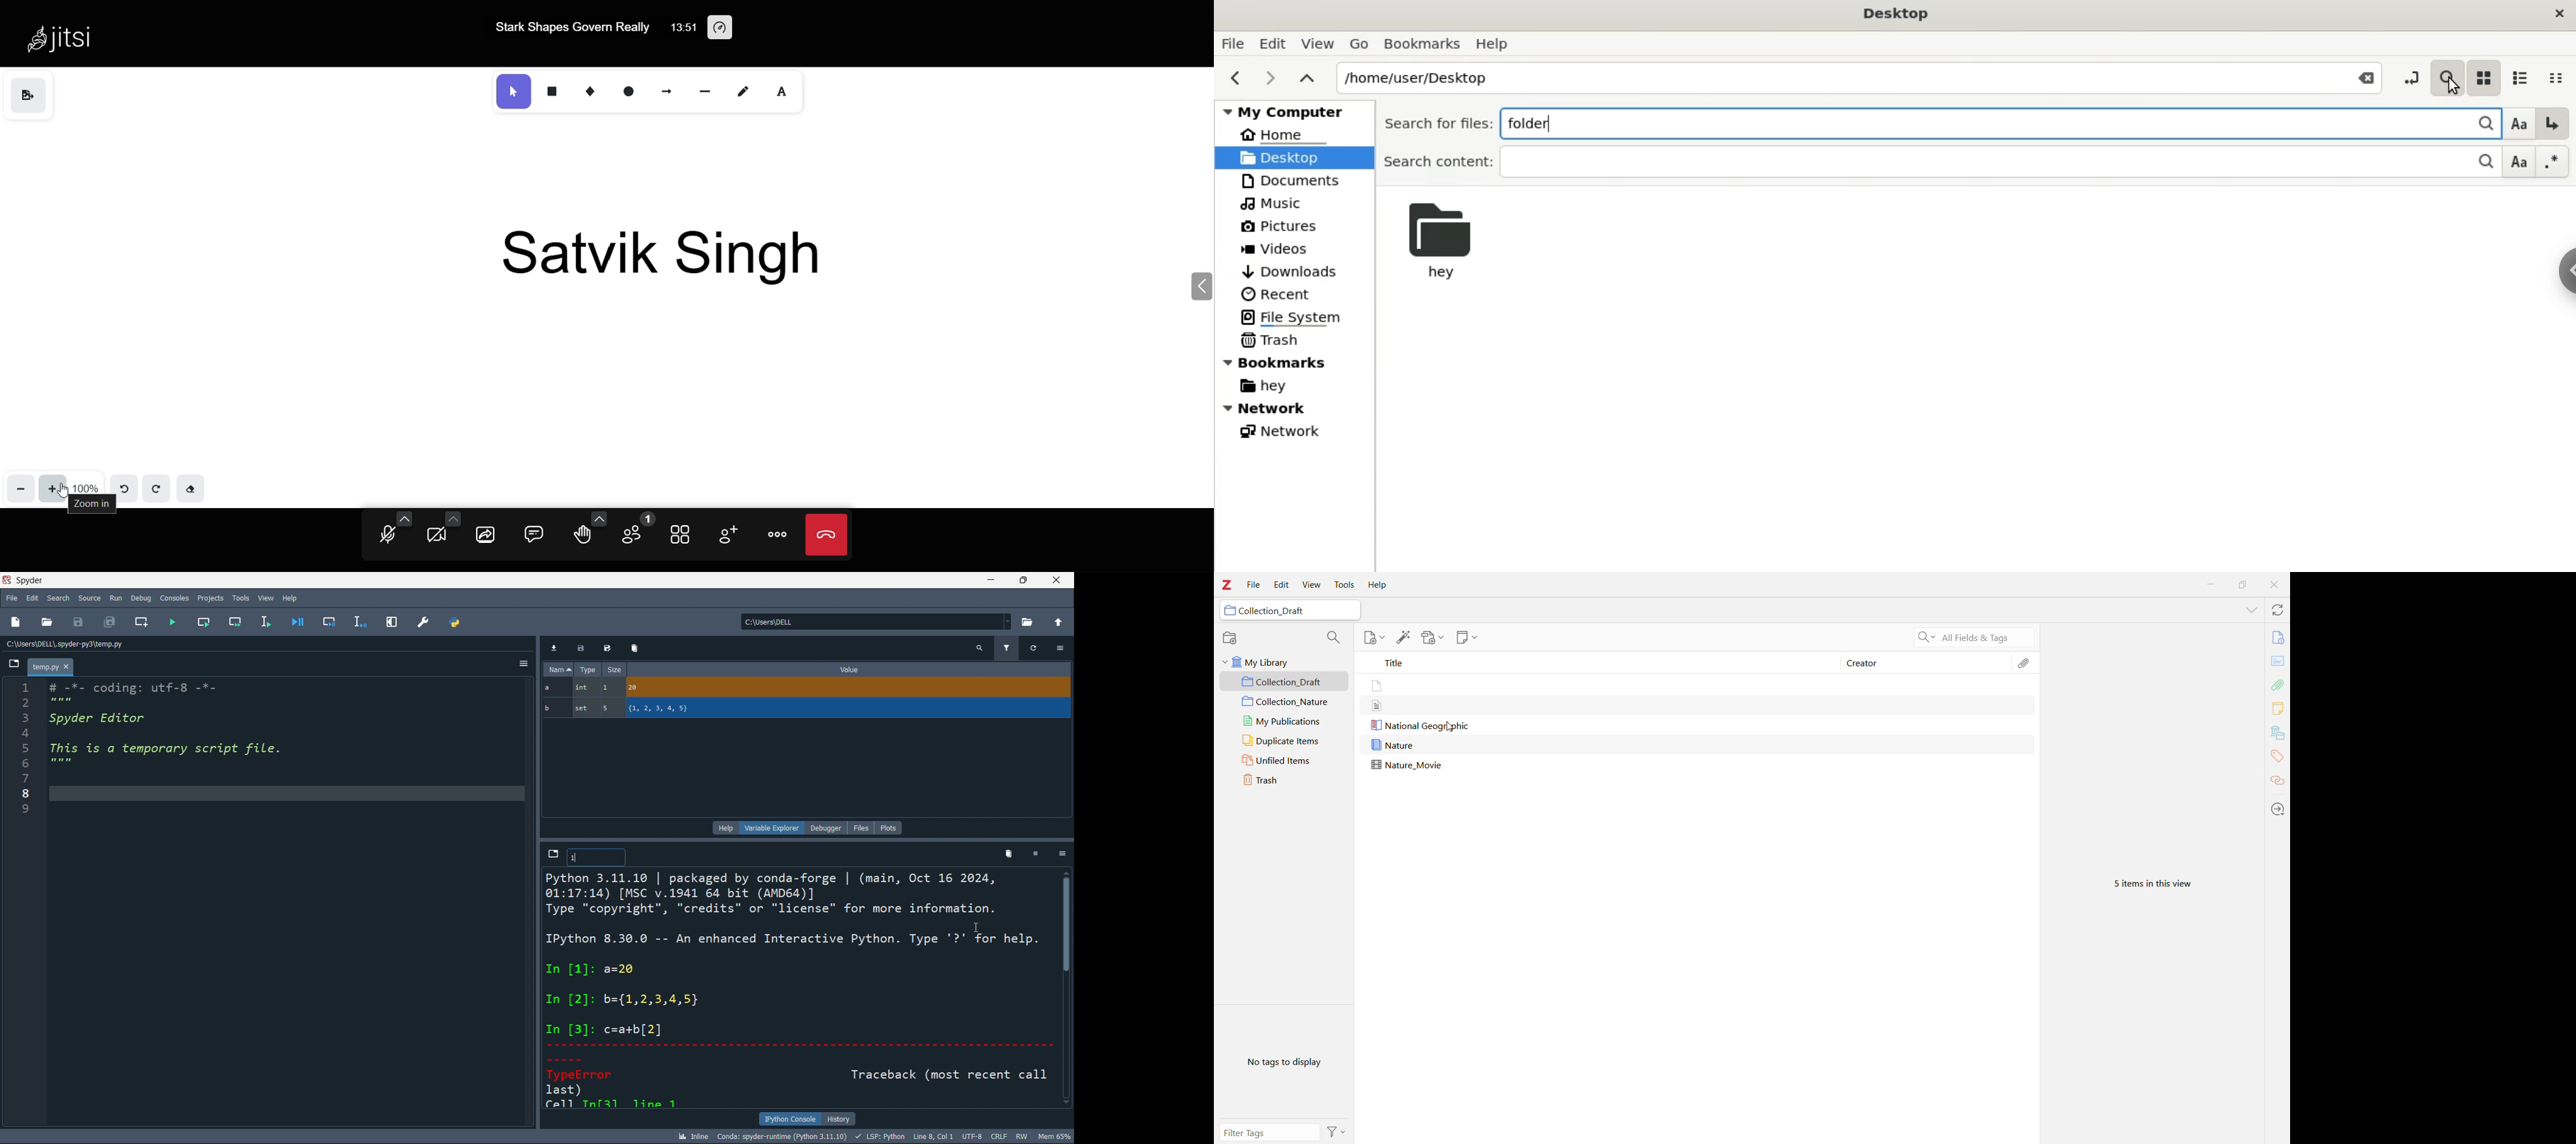 The image size is (2576, 1148). What do you see at coordinates (1021, 1136) in the screenshot?
I see `rw` at bounding box center [1021, 1136].